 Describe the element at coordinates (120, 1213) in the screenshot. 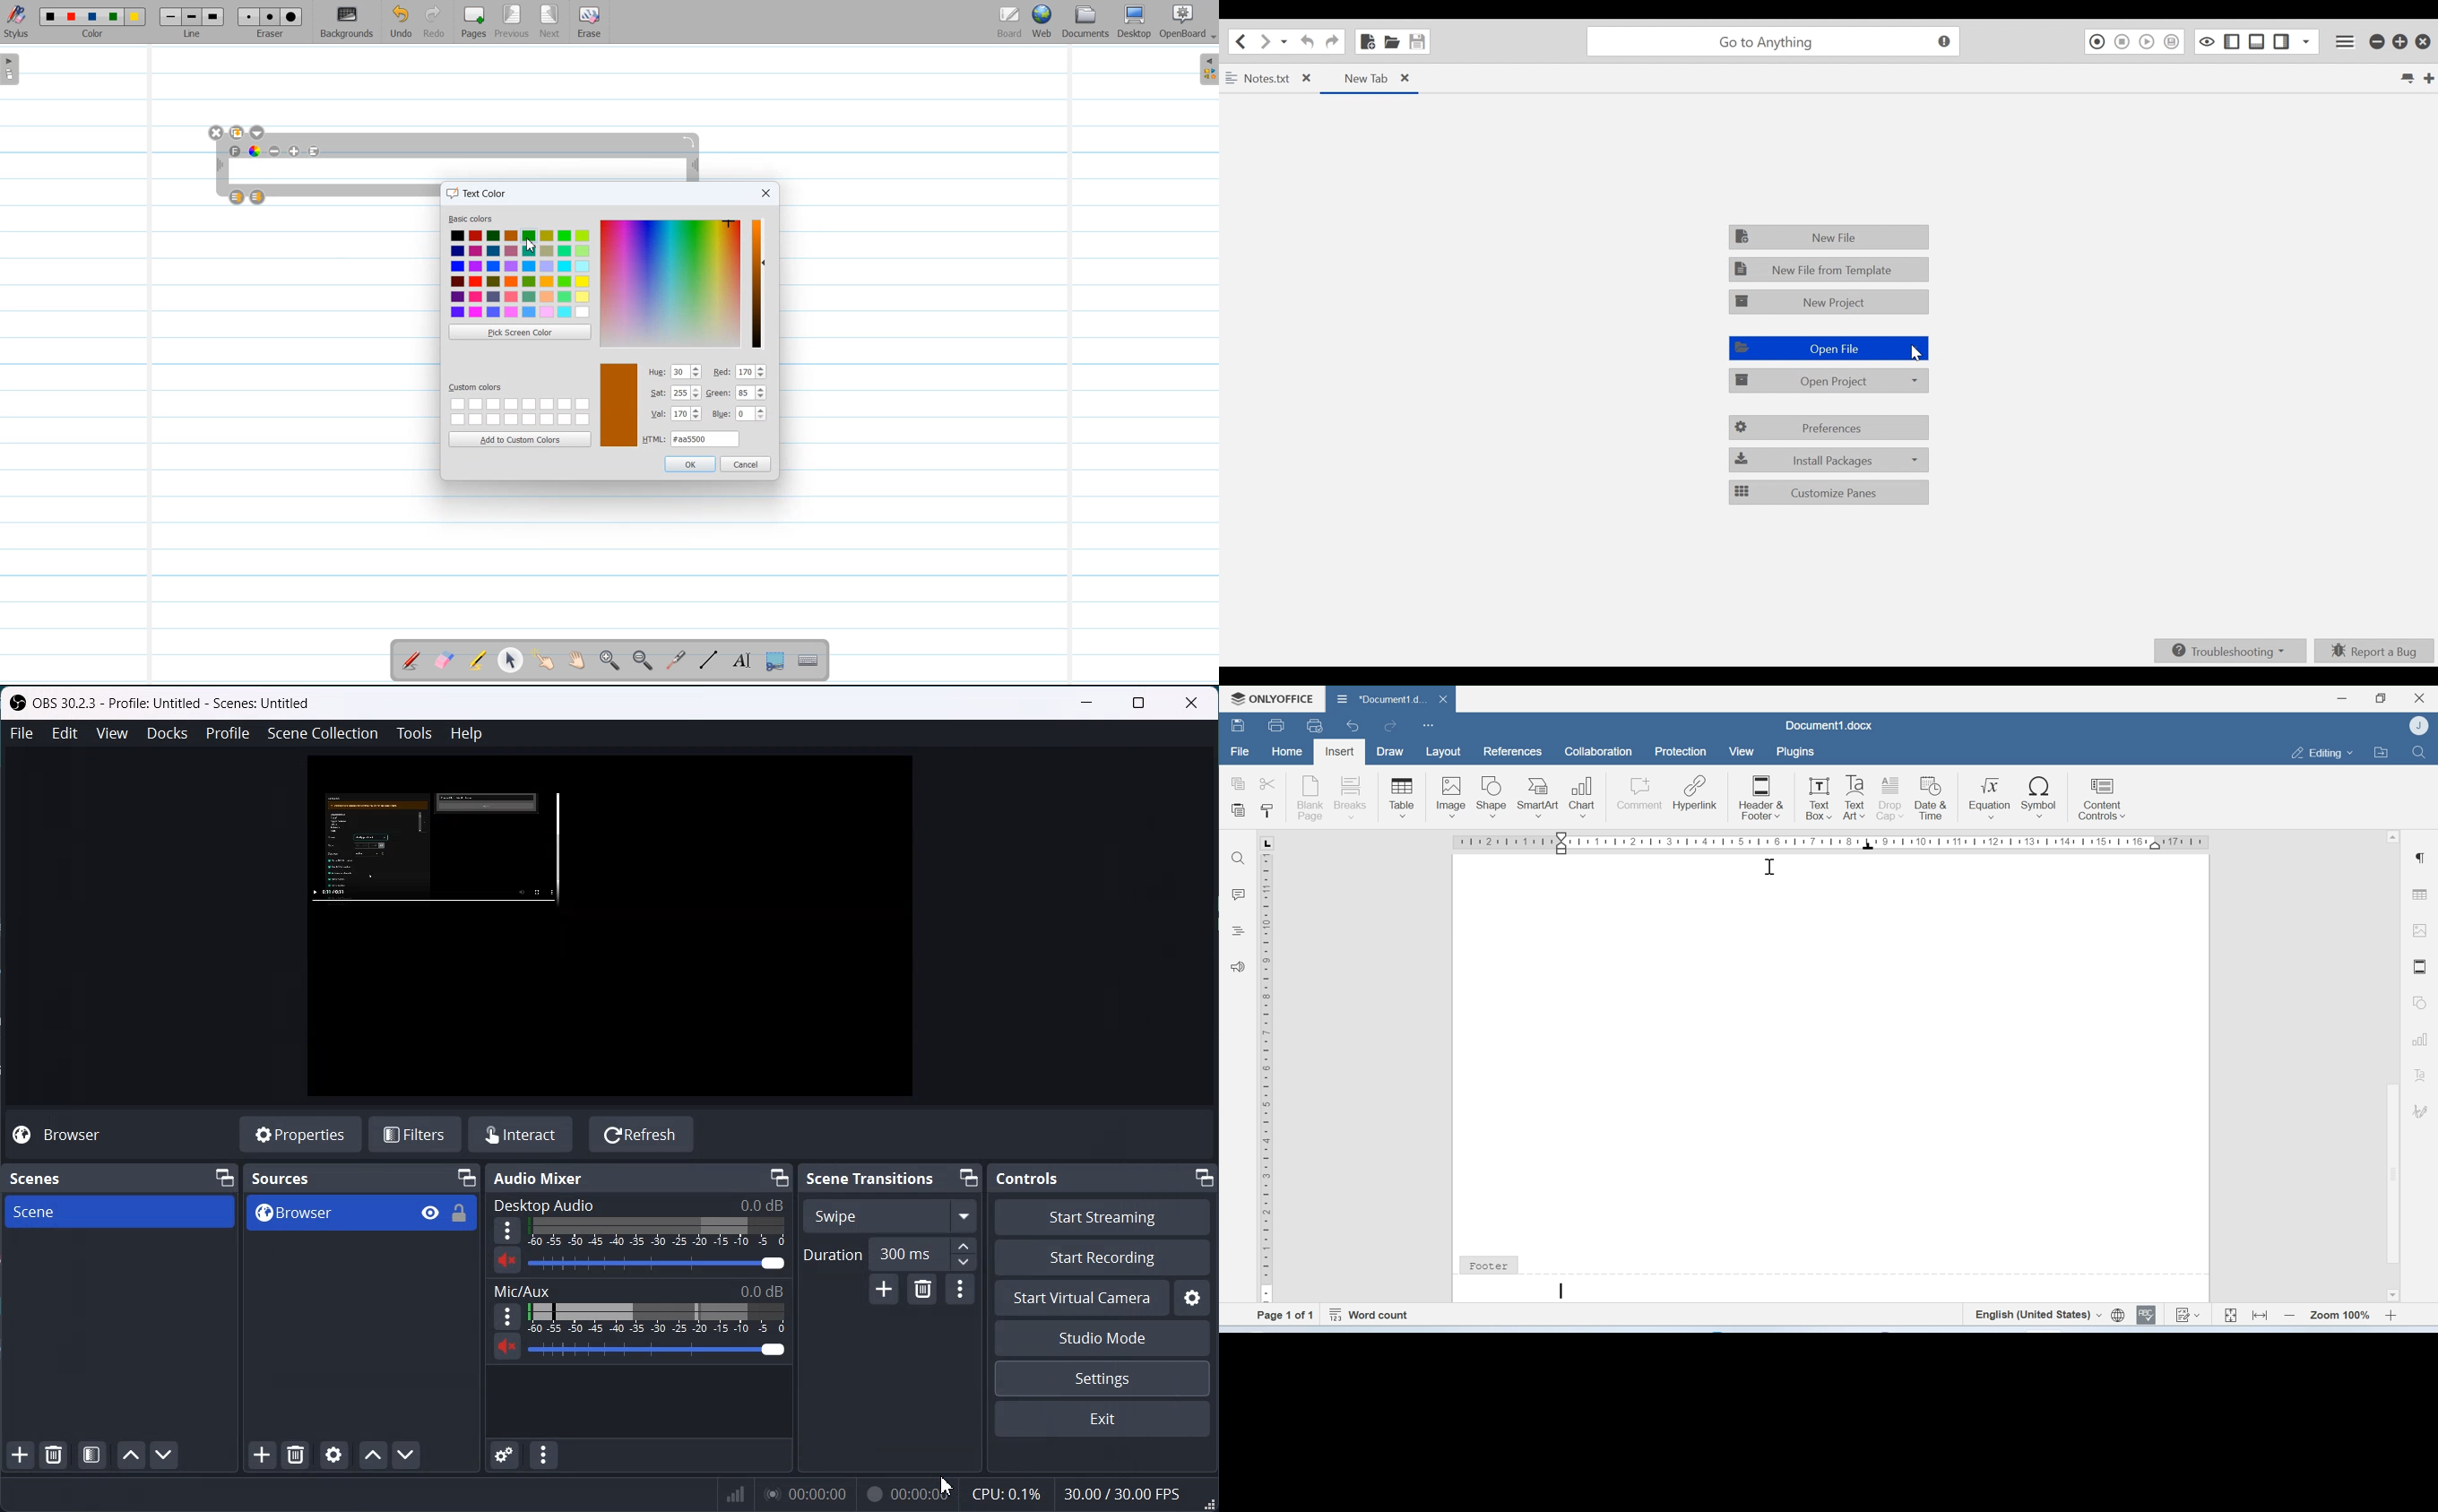

I see `Scene` at that location.